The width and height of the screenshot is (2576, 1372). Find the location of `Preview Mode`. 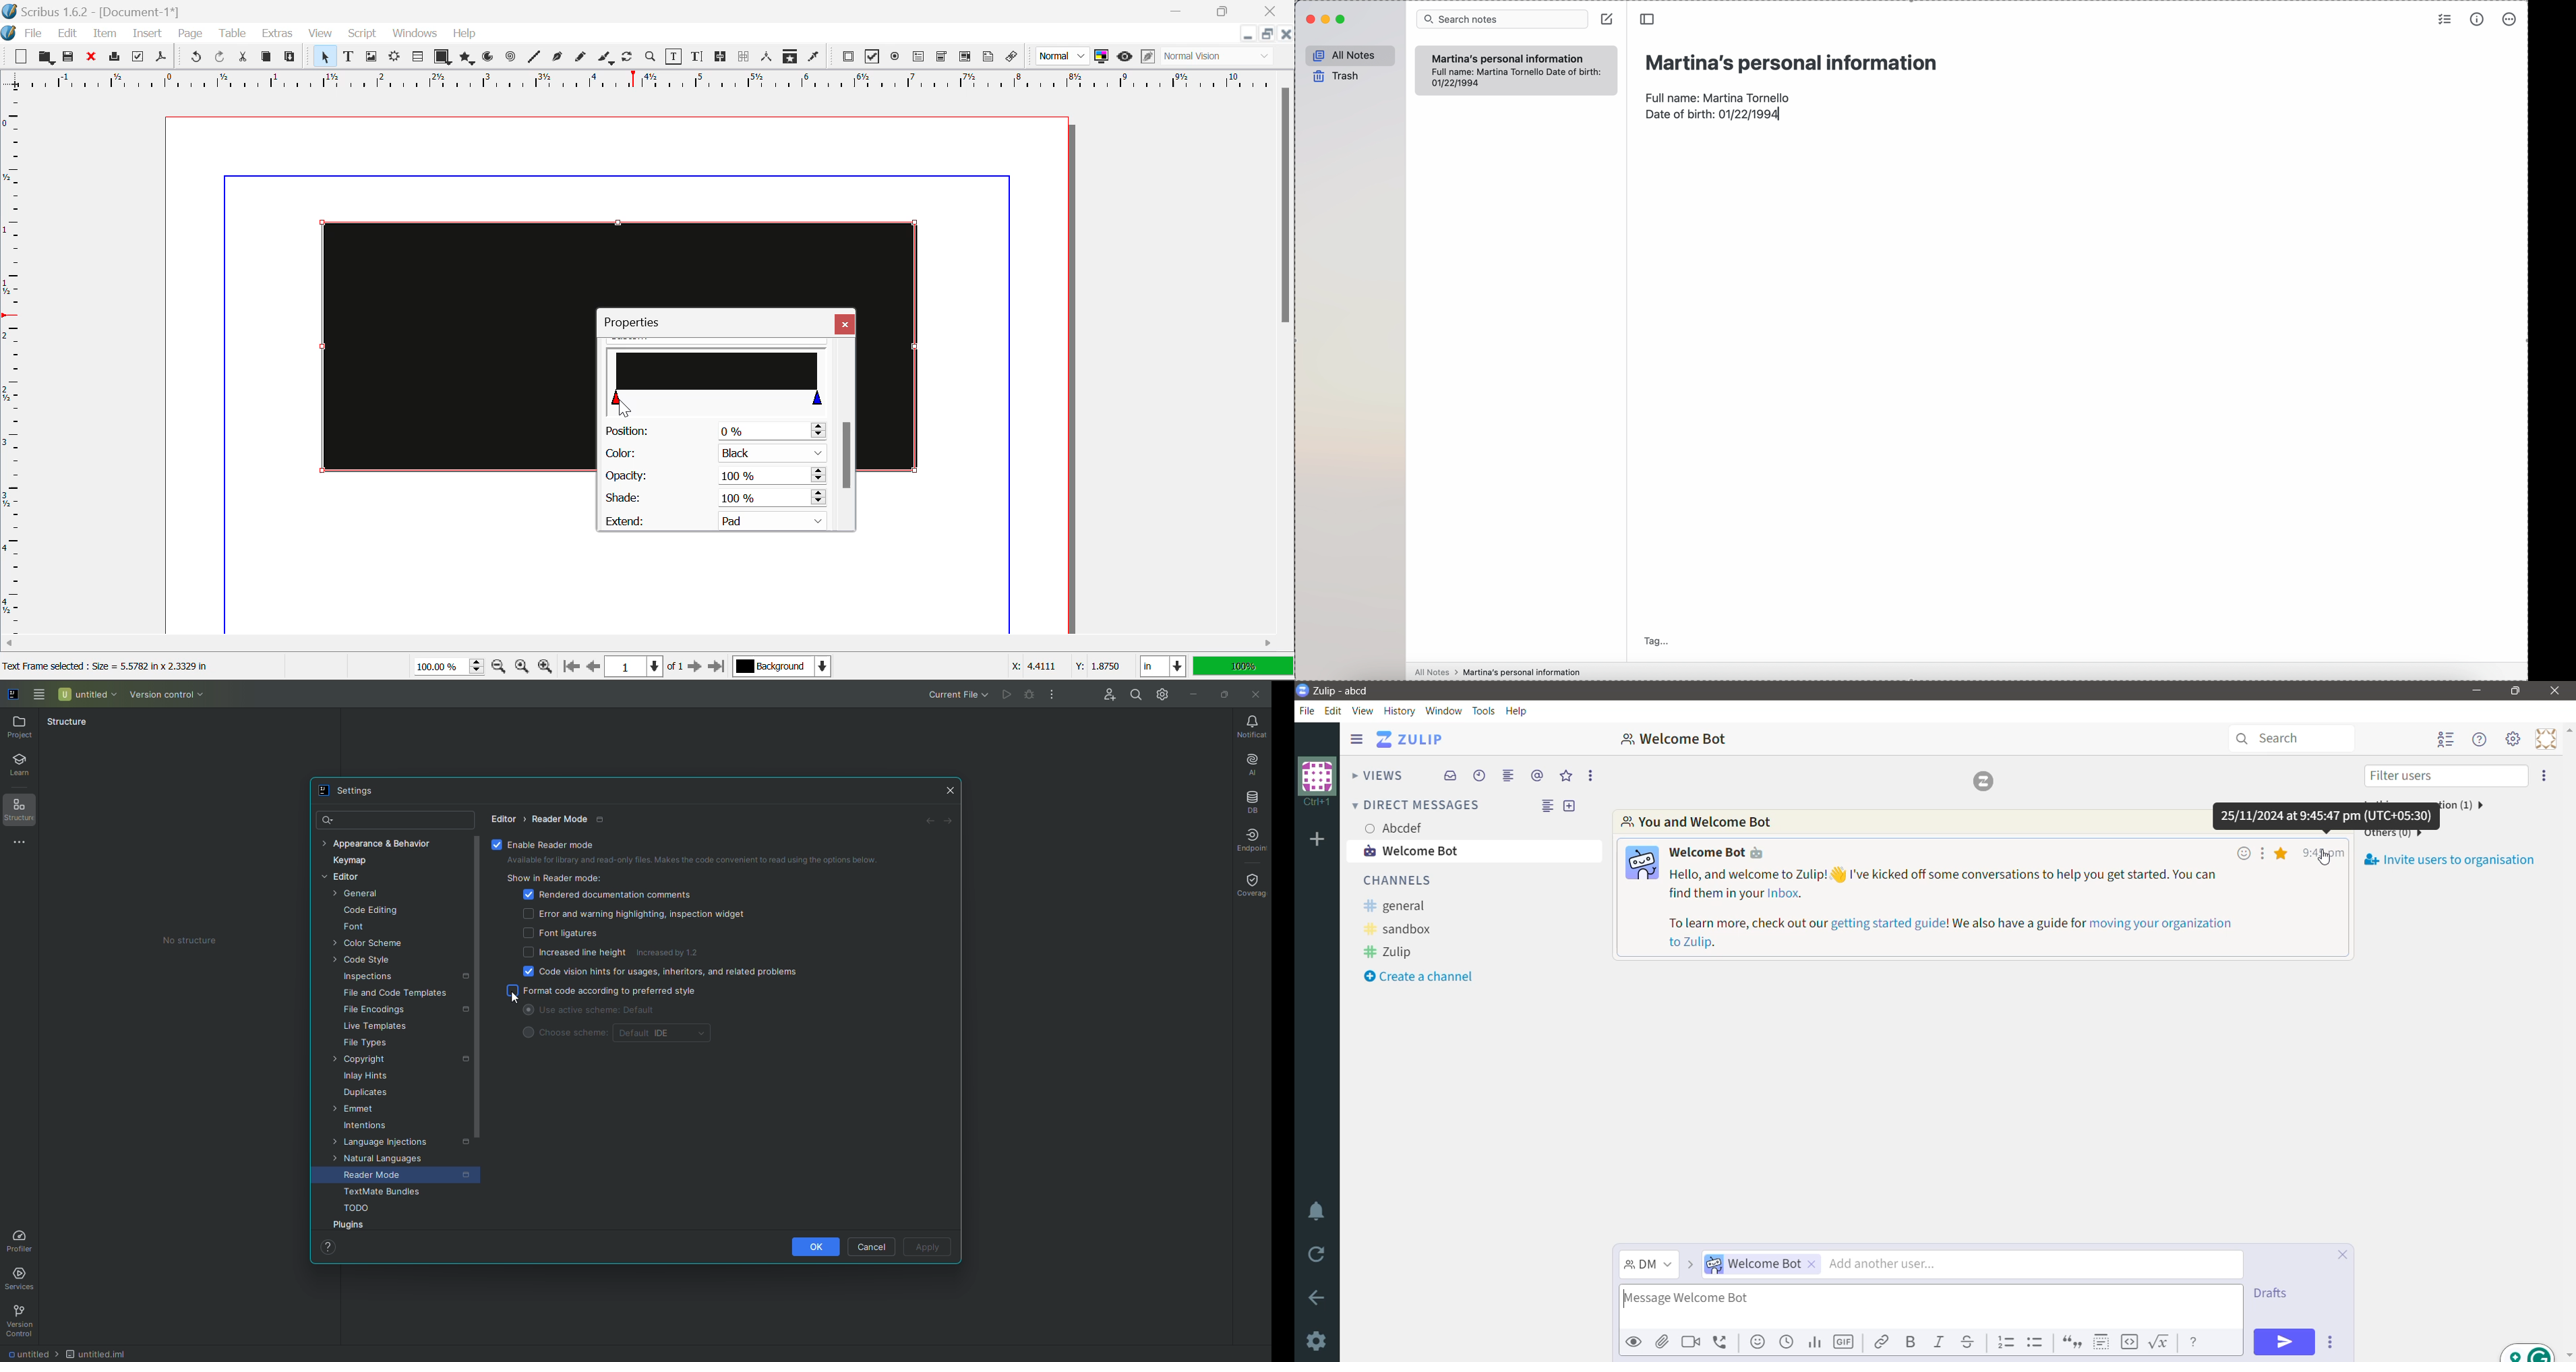

Preview Mode is located at coordinates (1062, 56).